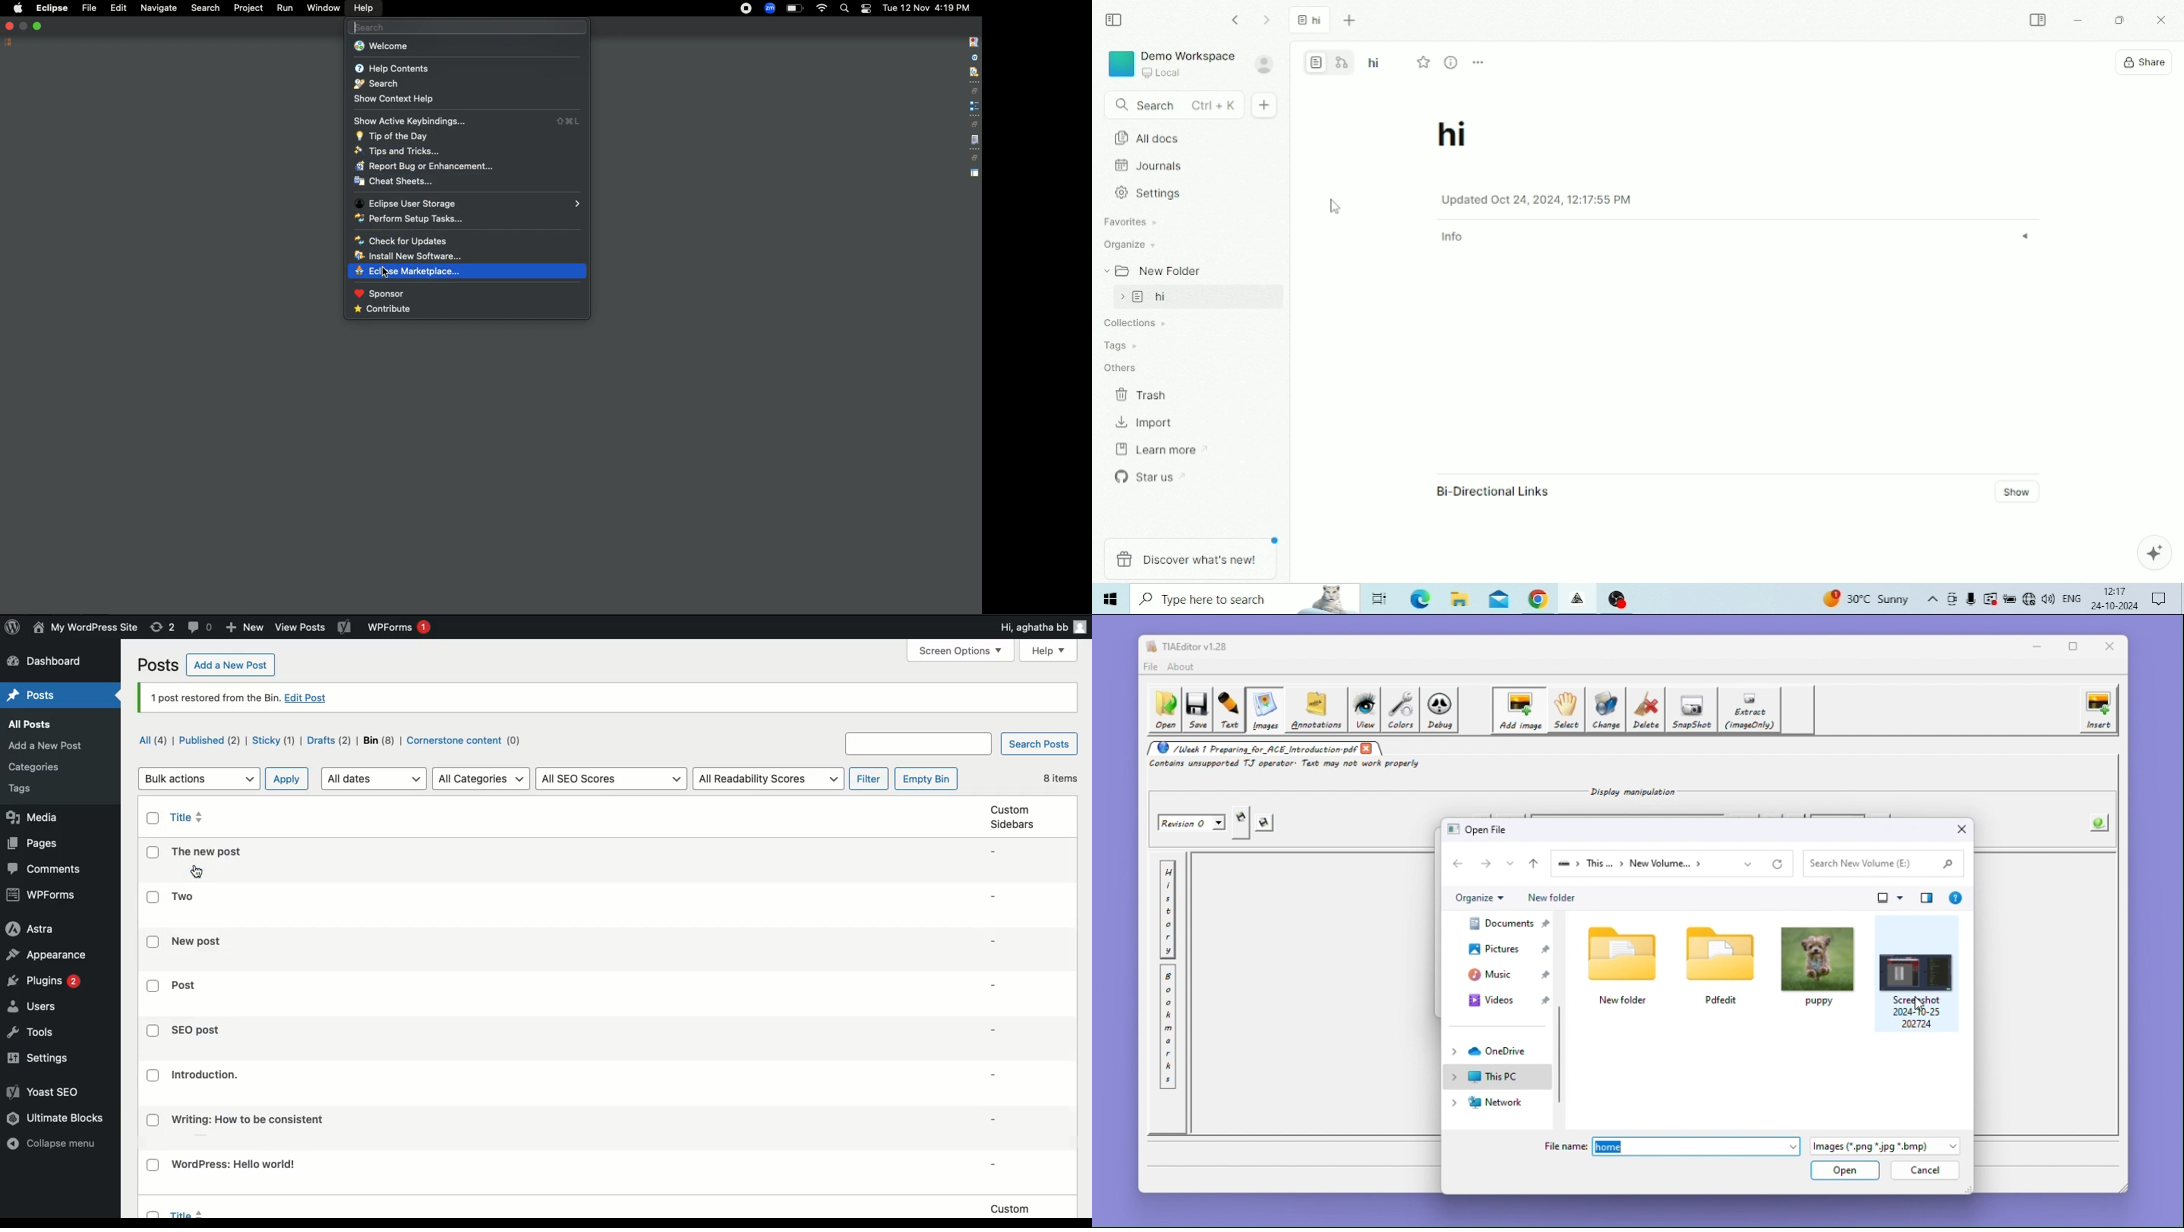  I want to click on This... > New Volume... >, so click(1653, 864).